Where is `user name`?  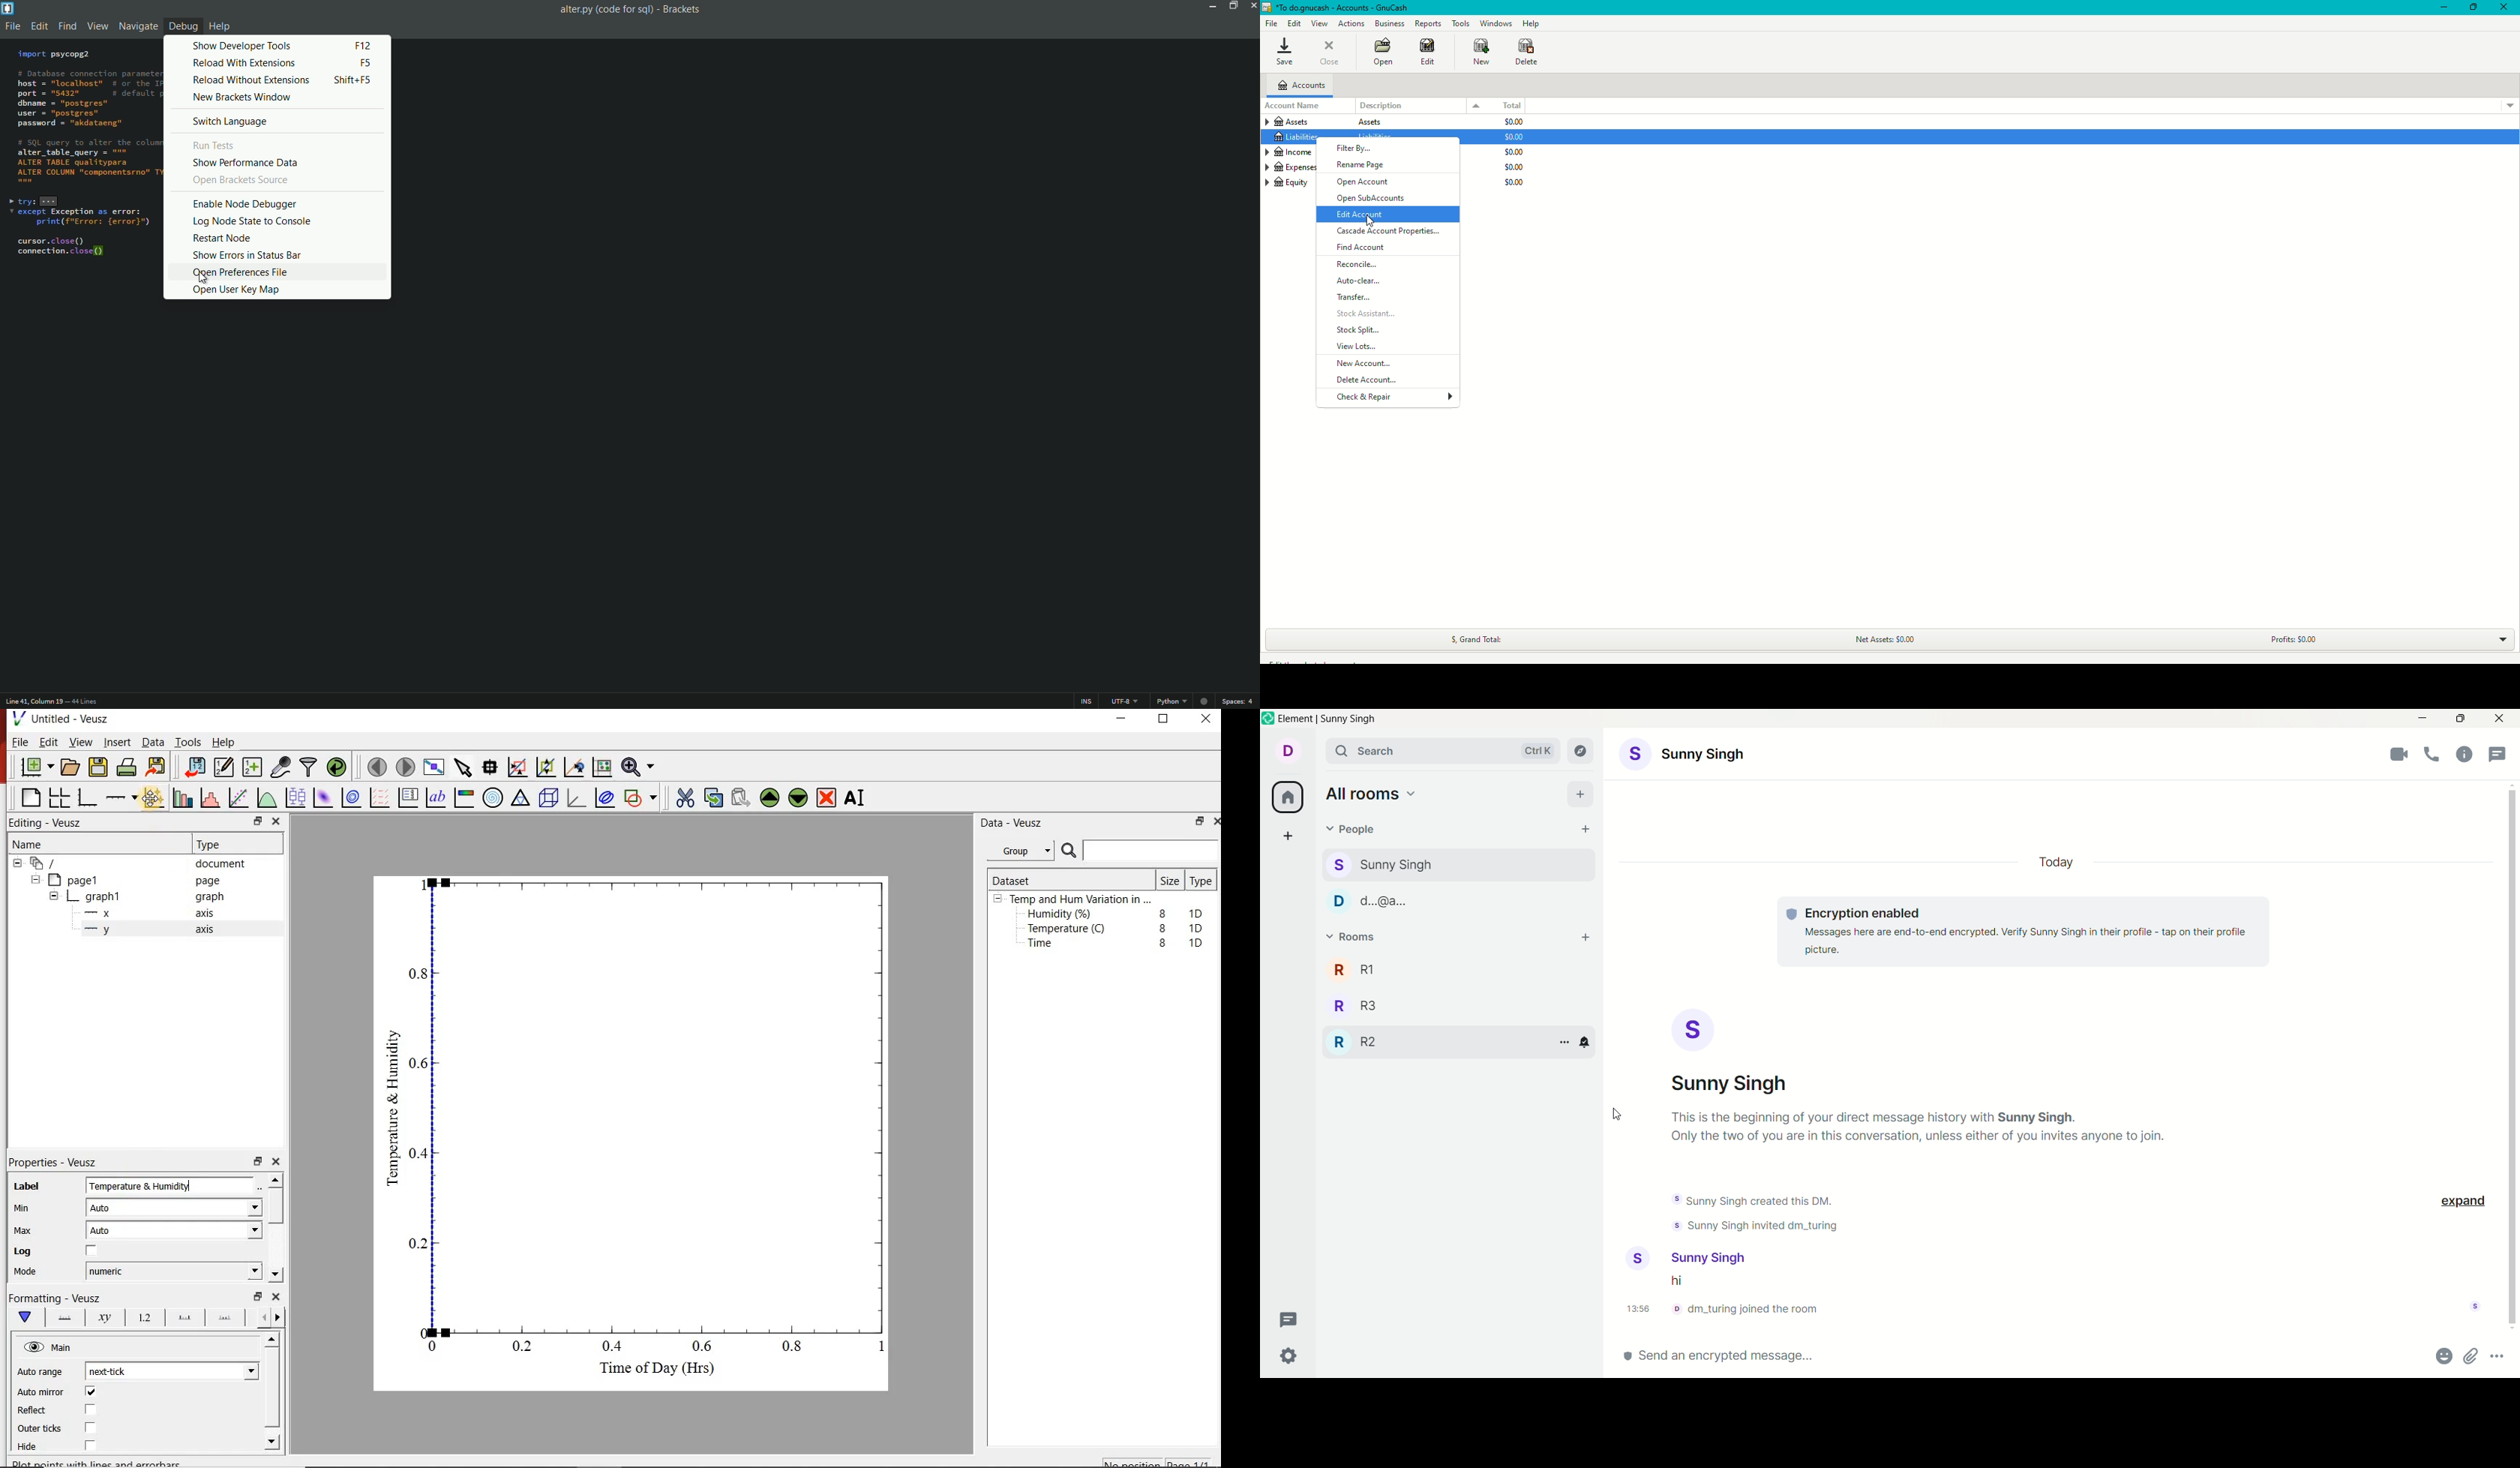 user name is located at coordinates (1711, 1256).